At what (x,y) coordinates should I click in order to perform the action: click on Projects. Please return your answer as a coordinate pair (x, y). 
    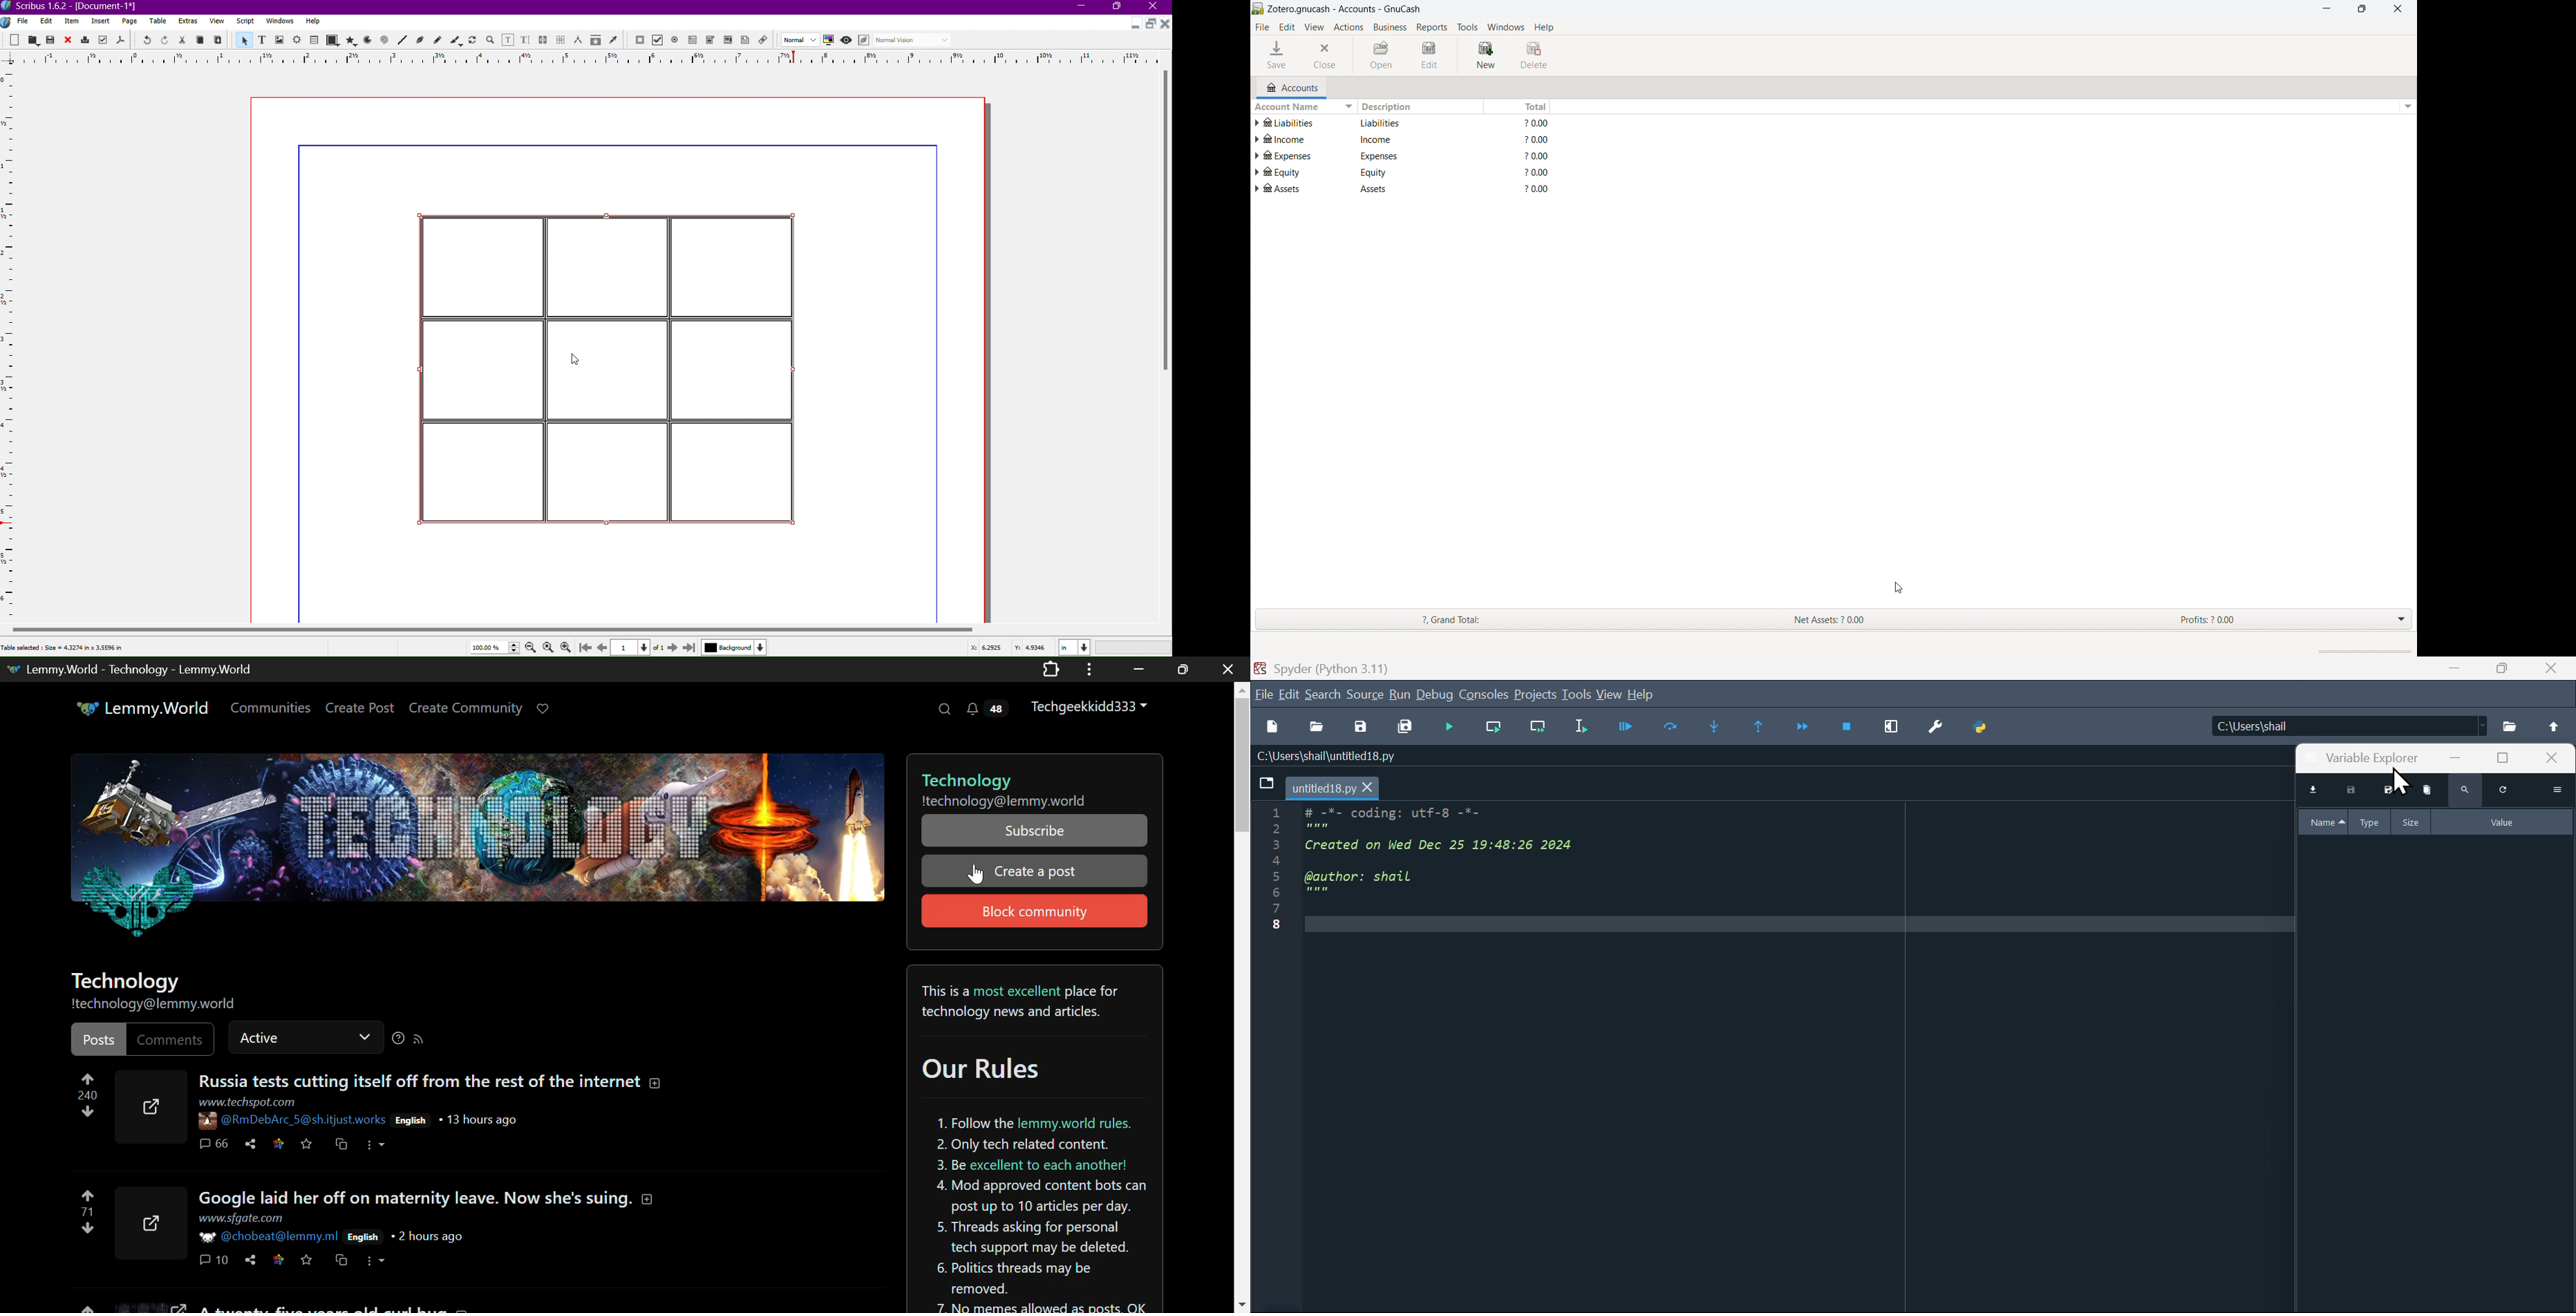
    Looking at the image, I should click on (1537, 694).